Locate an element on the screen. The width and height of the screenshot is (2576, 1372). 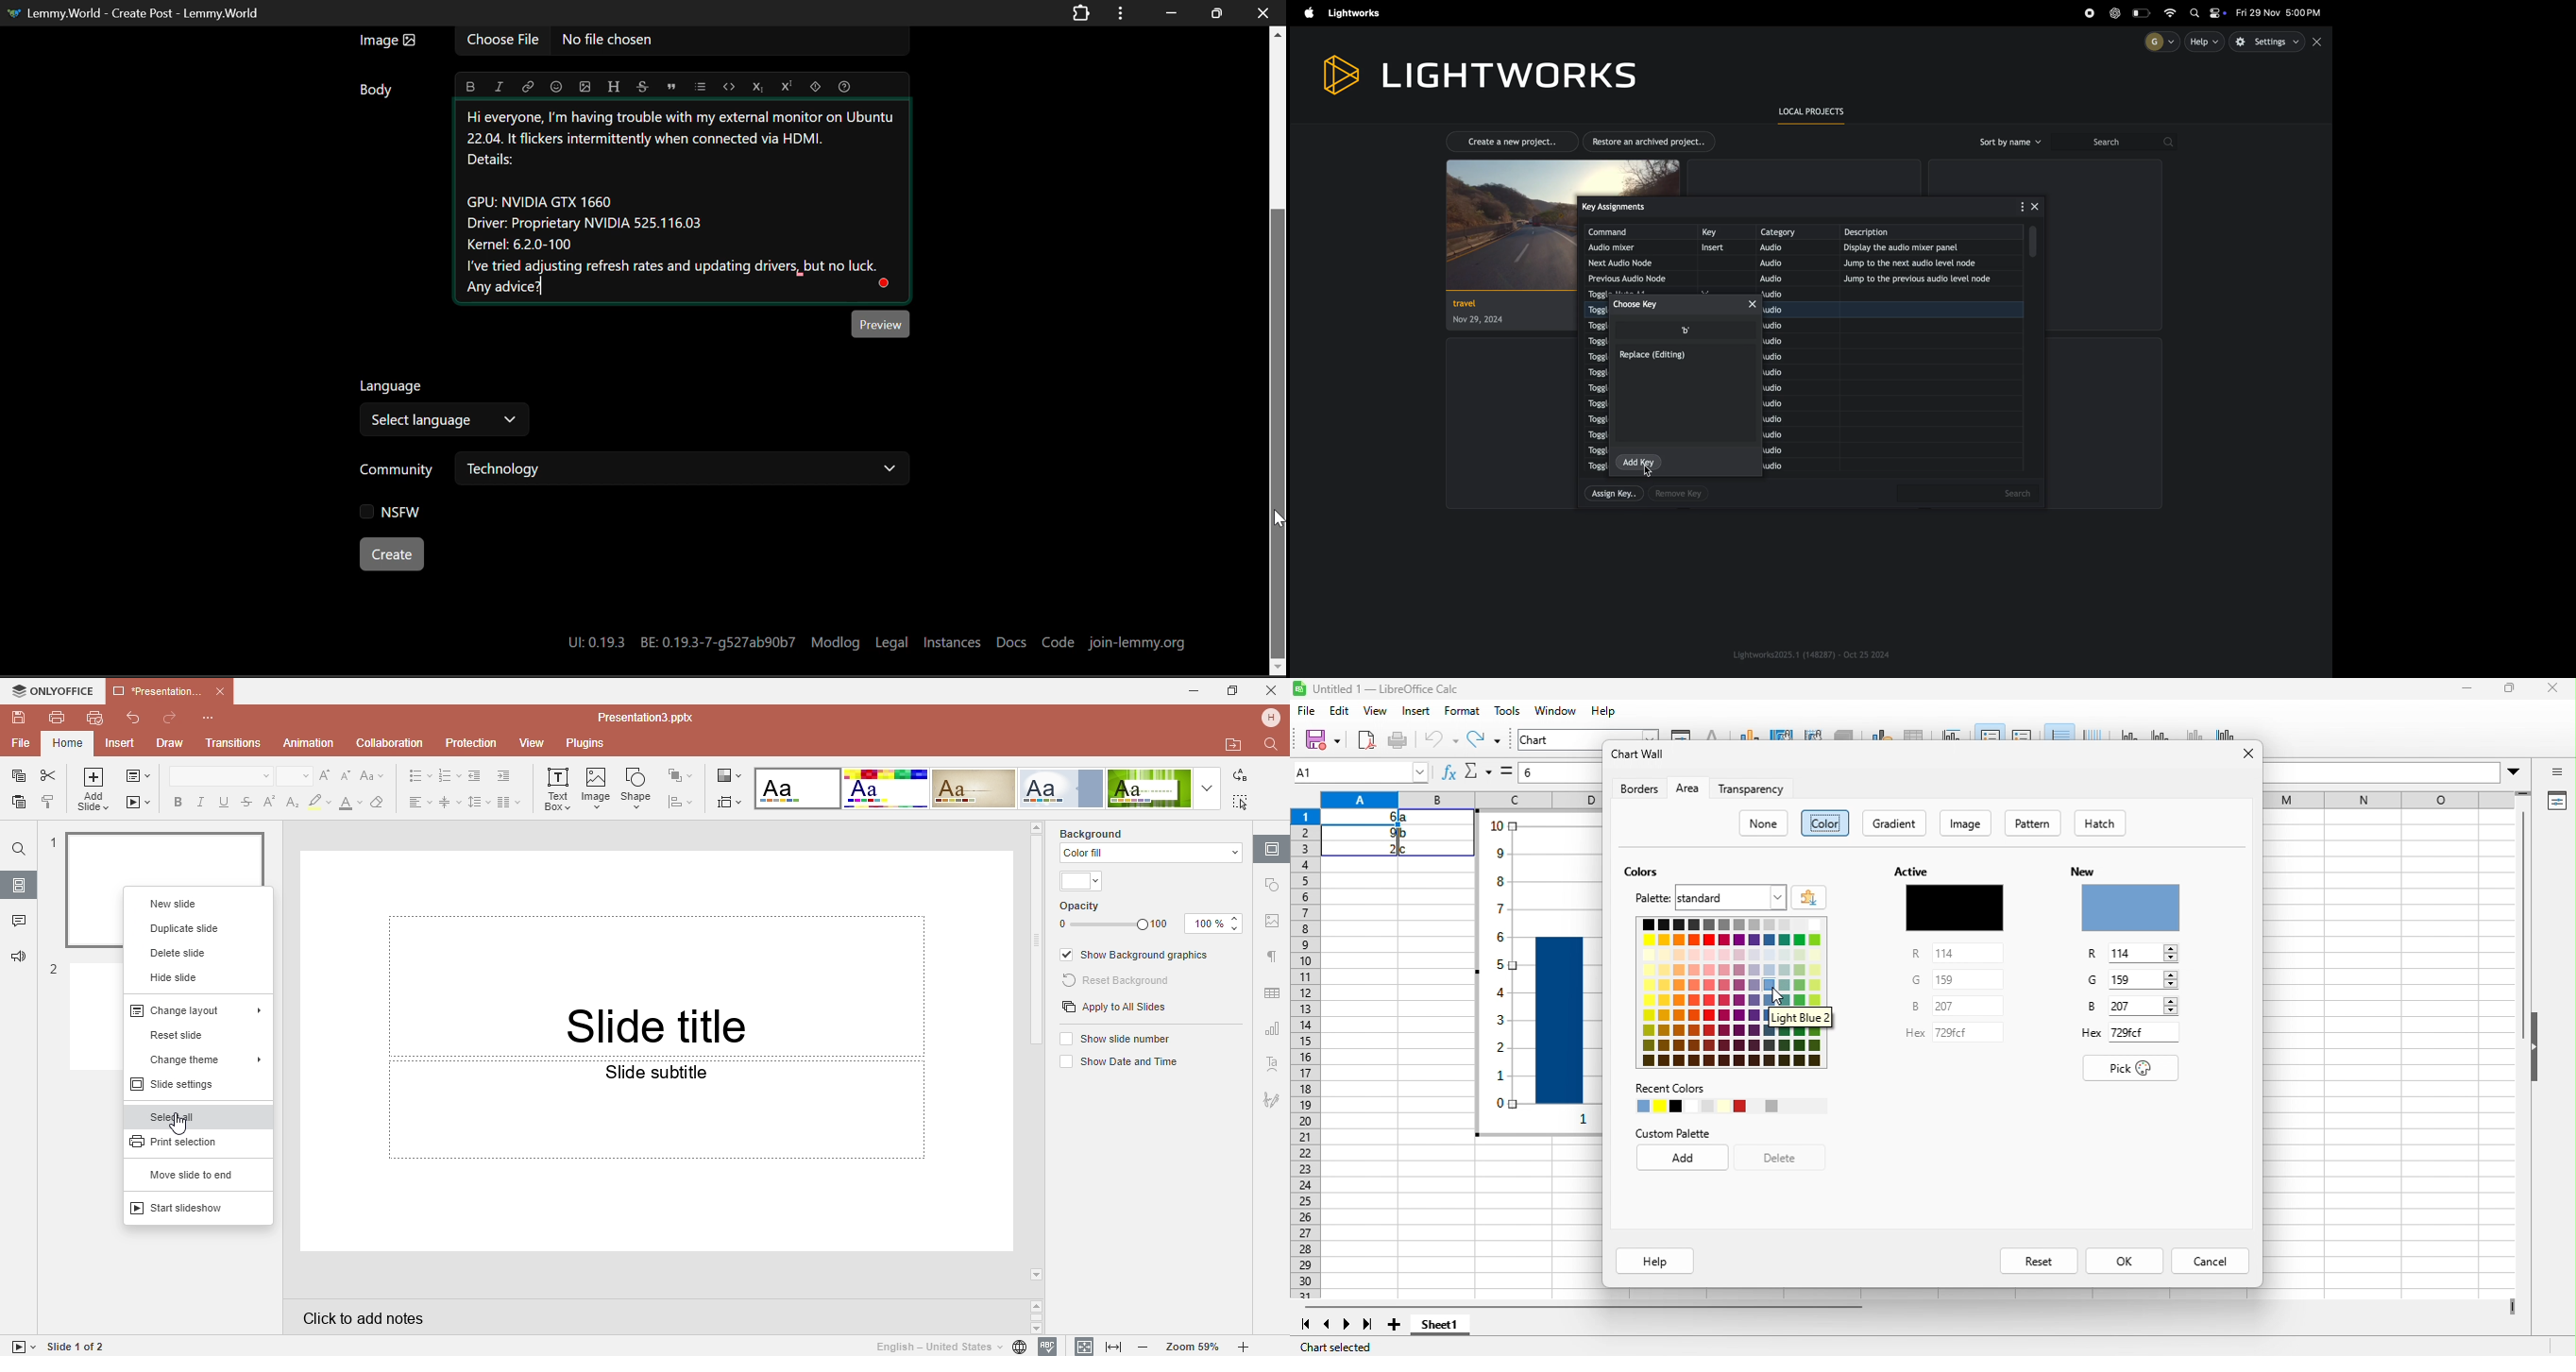
chatgpt is located at coordinates (2115, 13).